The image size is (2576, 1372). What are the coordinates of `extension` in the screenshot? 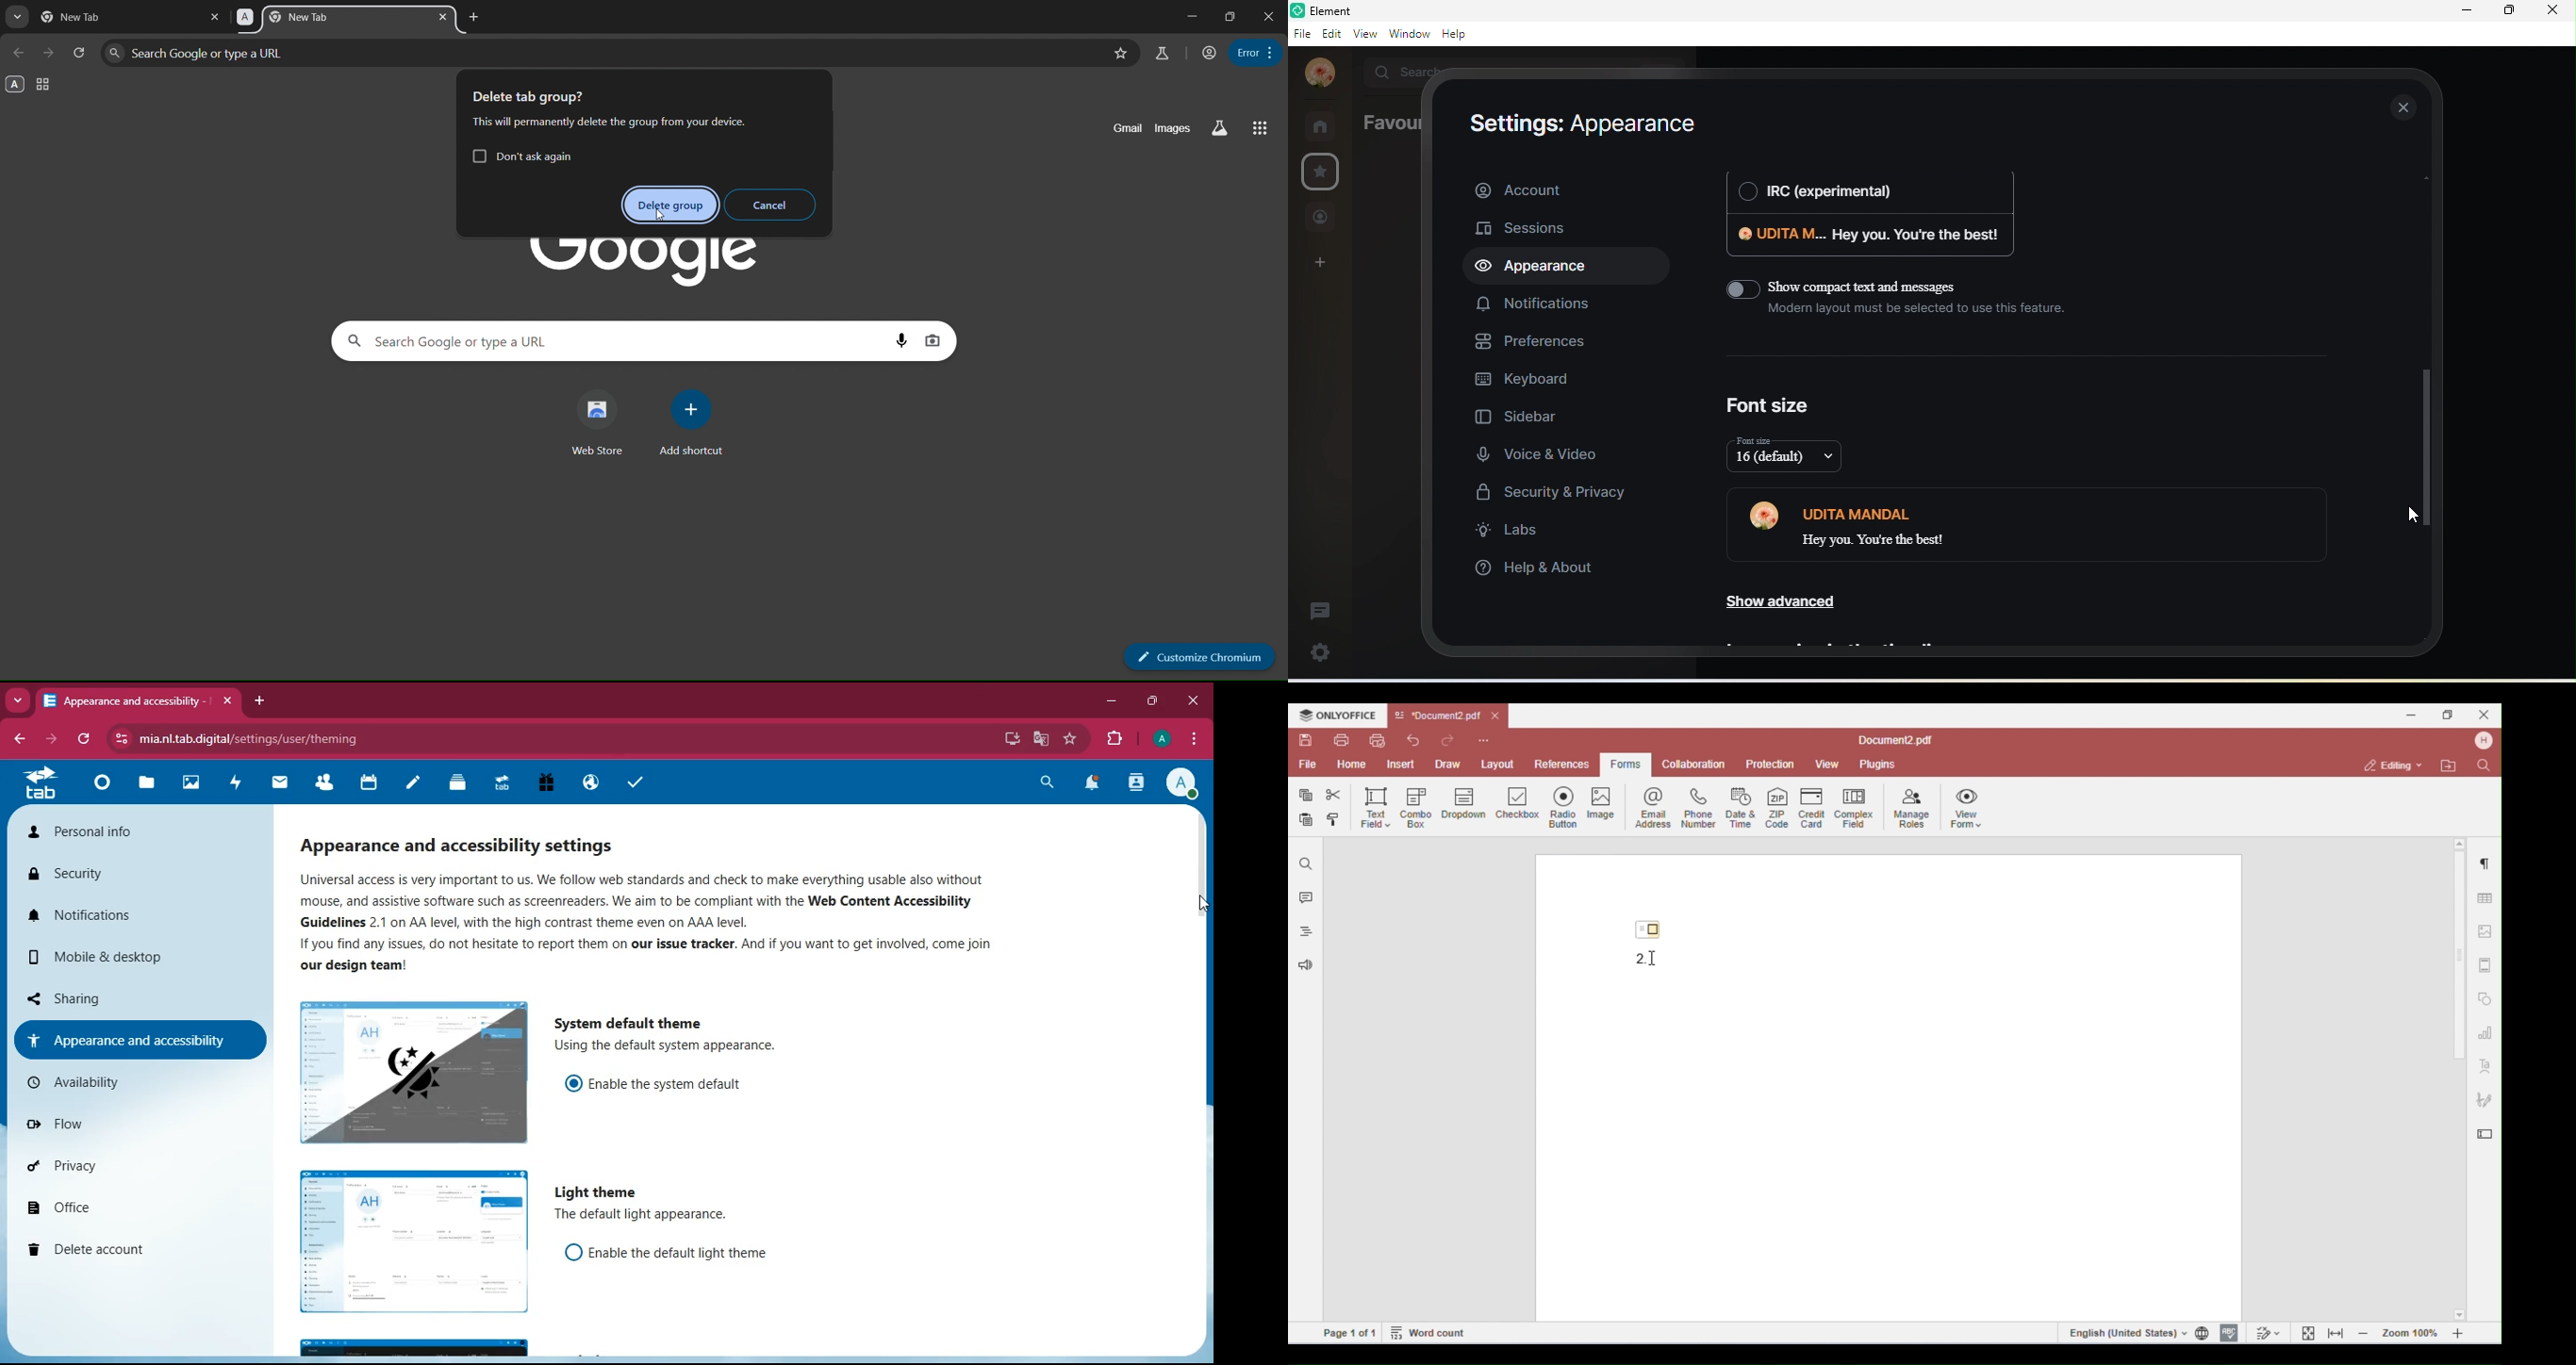 It's located at (1113, 739).